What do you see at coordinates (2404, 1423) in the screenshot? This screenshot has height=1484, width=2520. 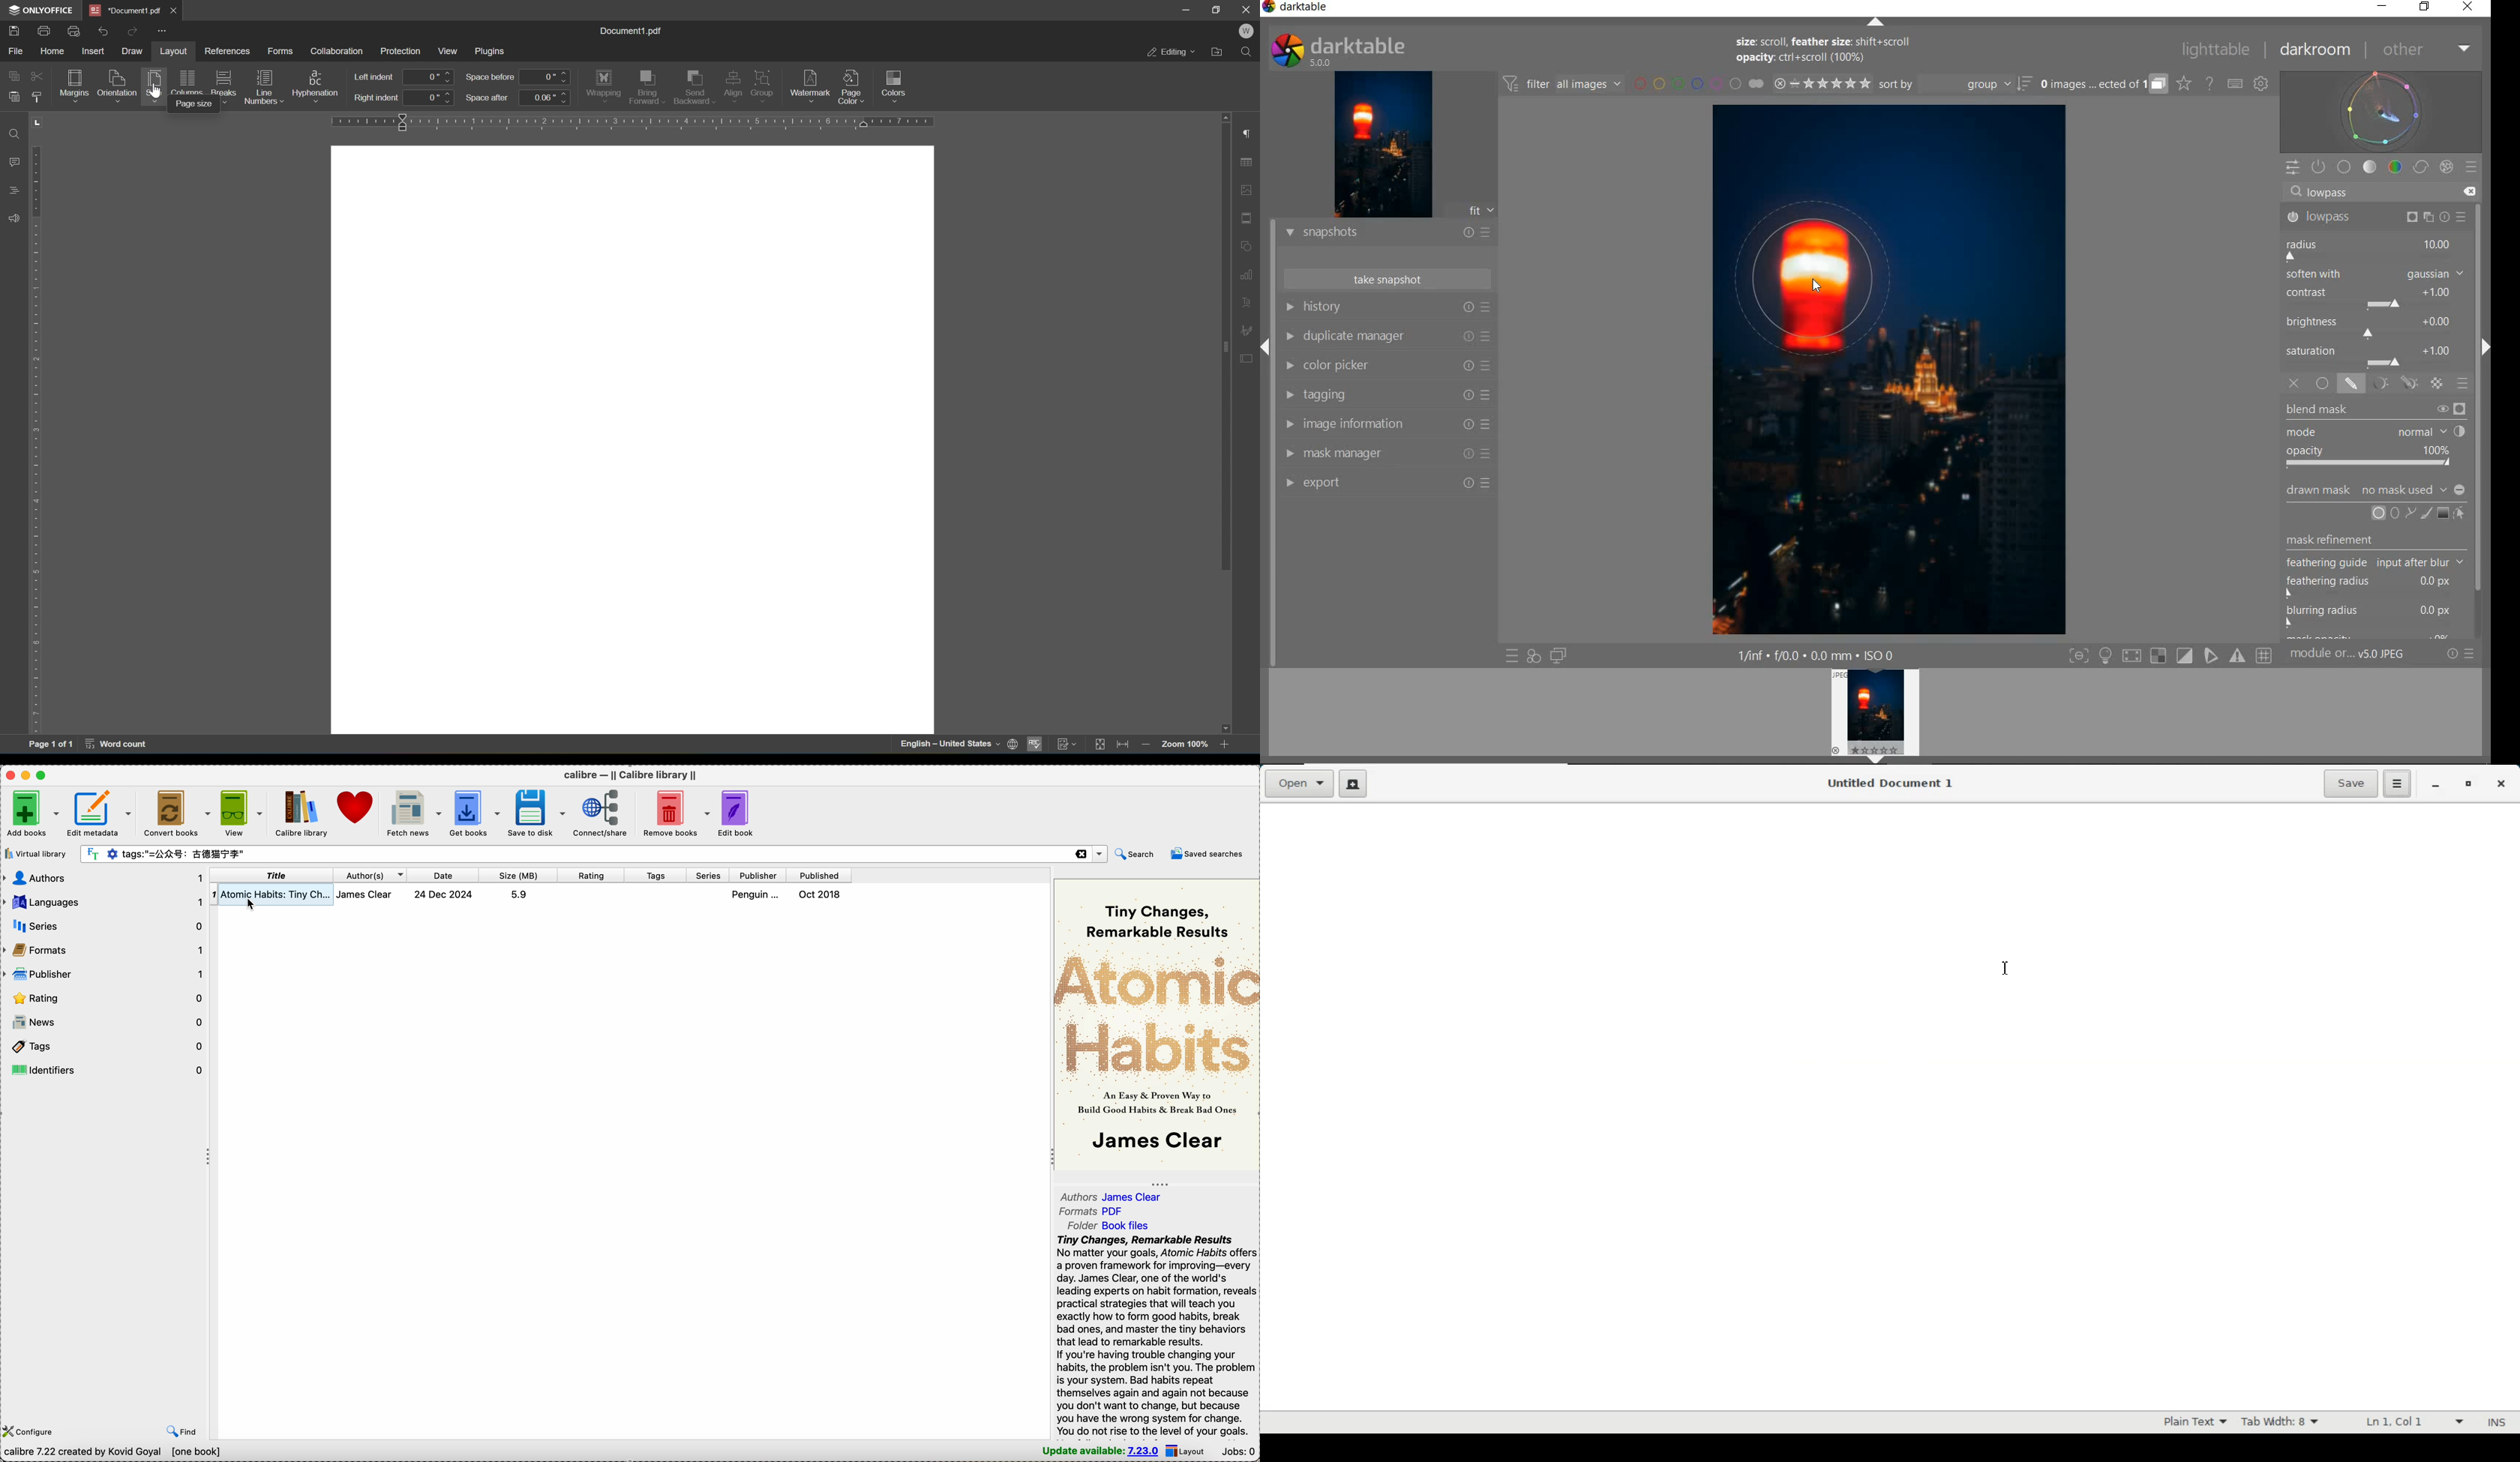 I see `Line Column` at bounding box center [2404, 1423].